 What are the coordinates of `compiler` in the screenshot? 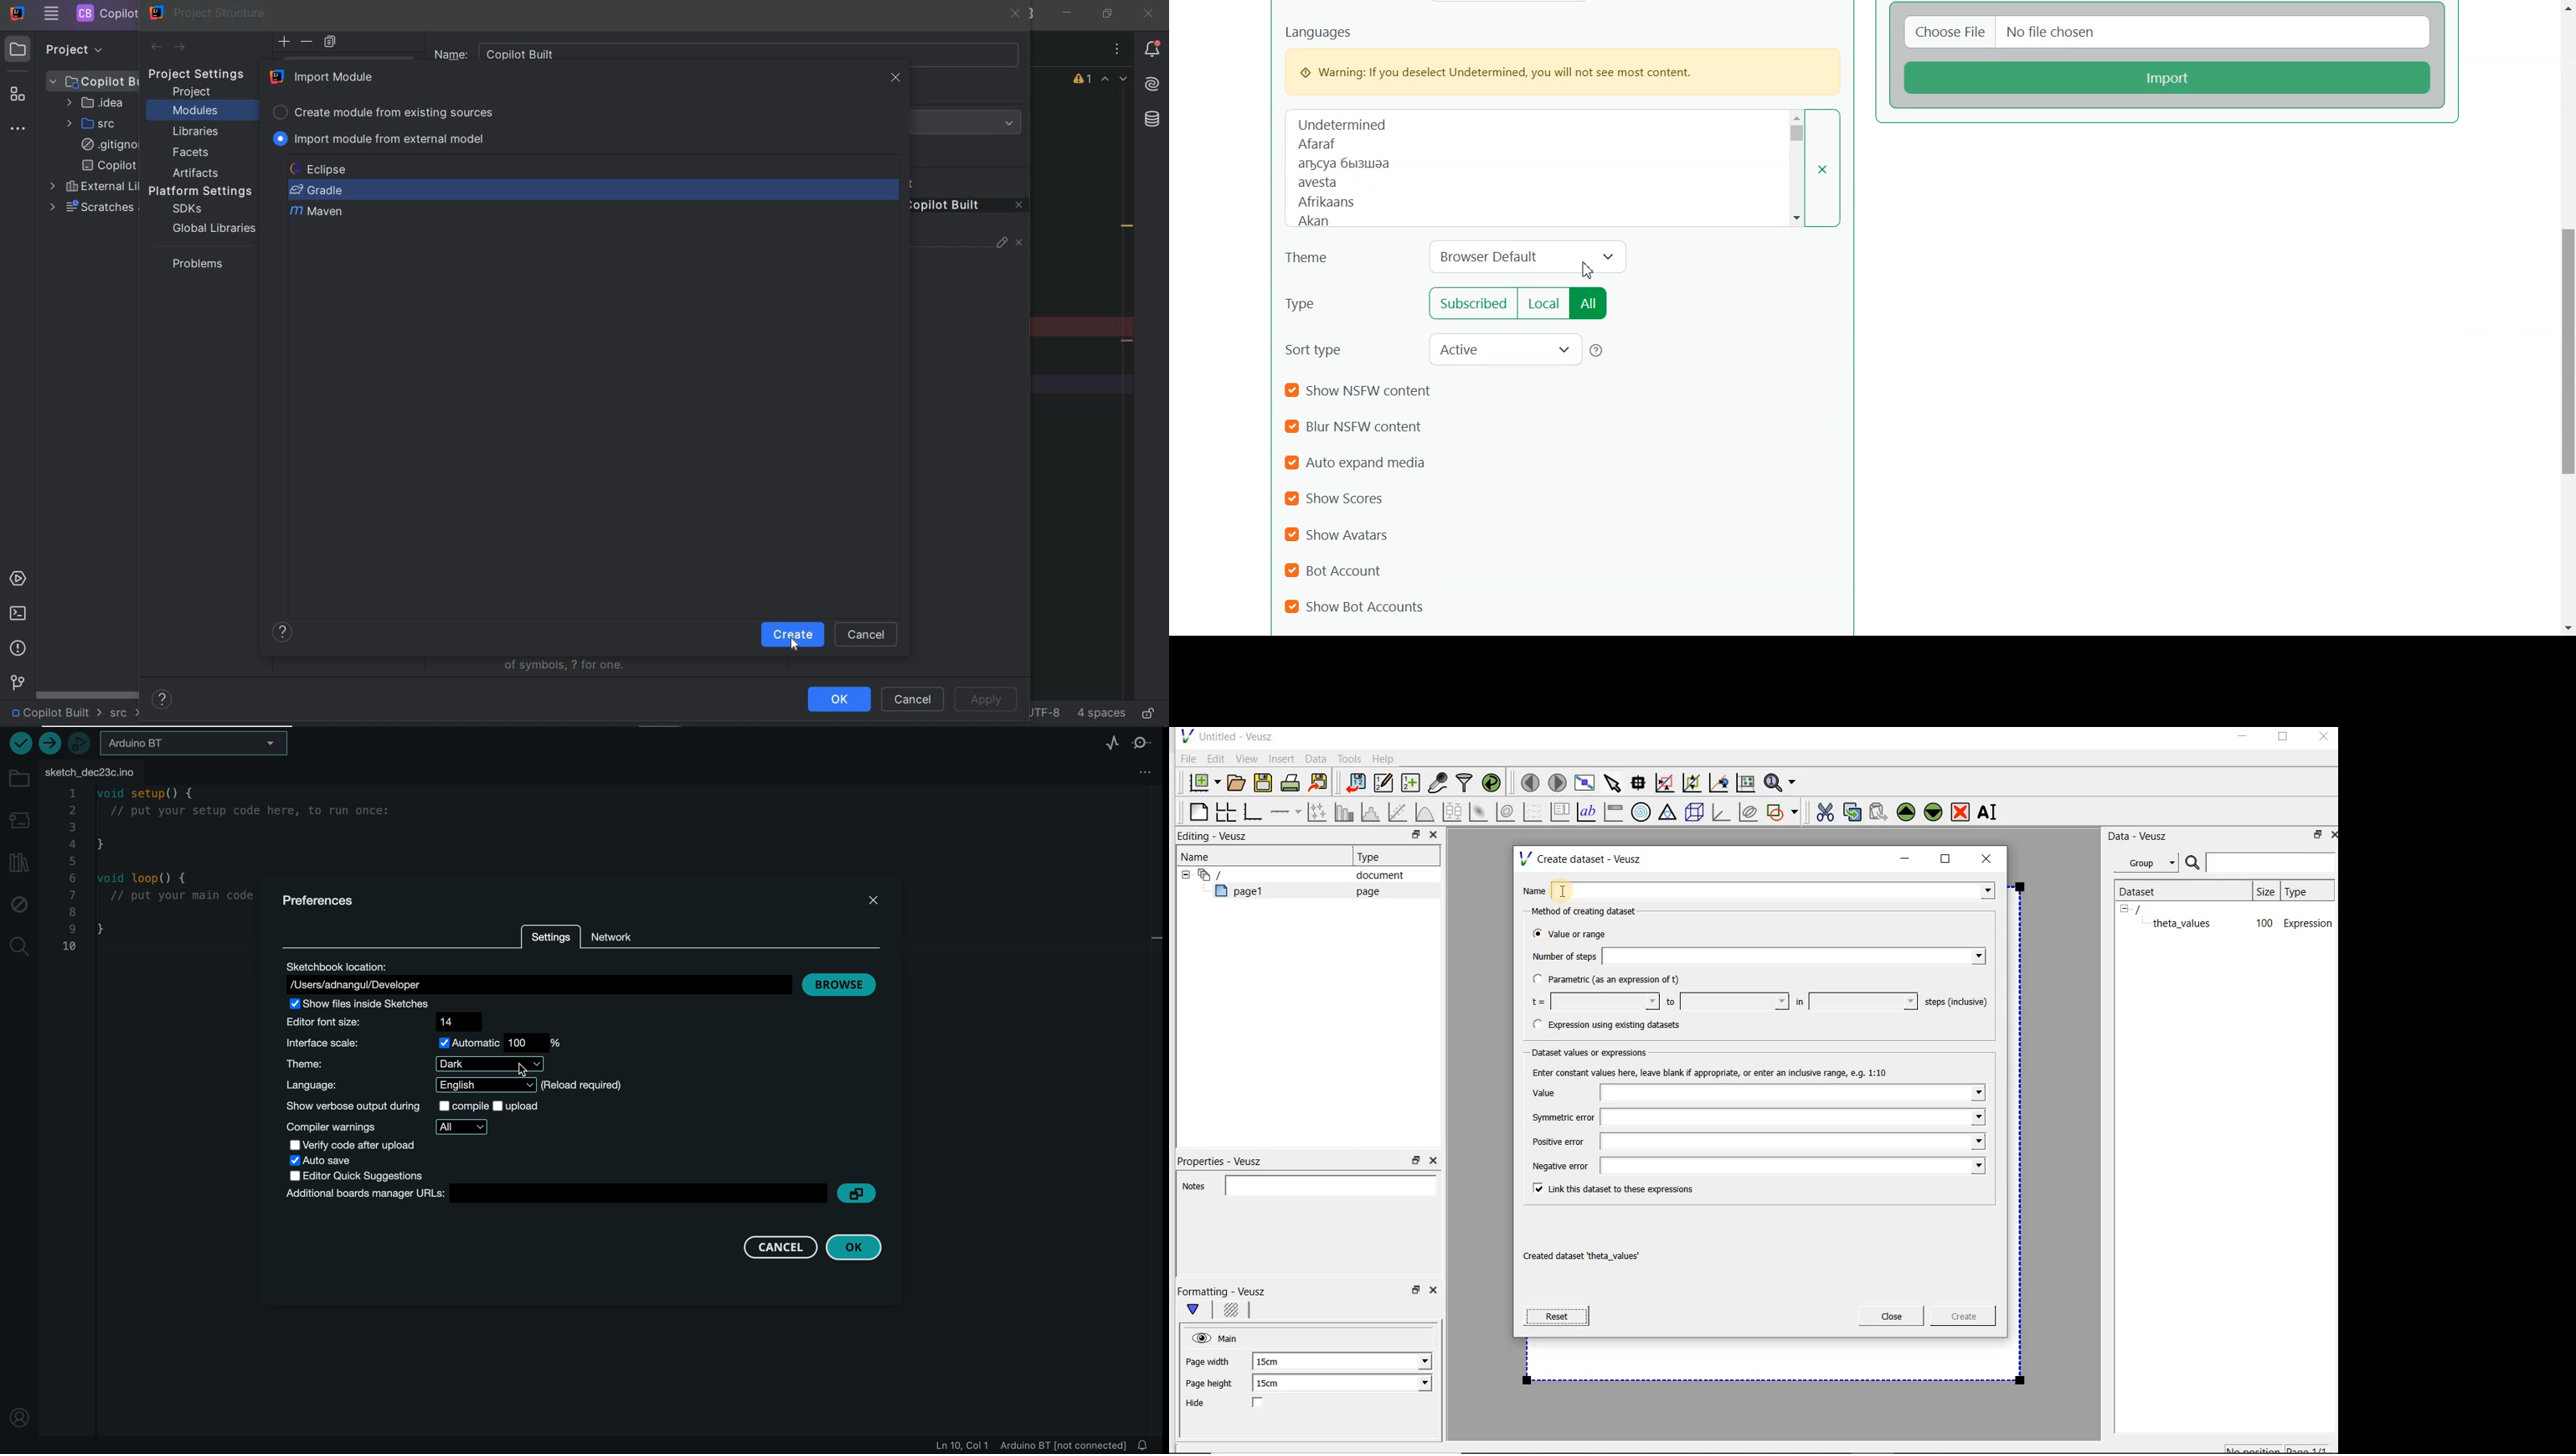 It's located at (392, 1127).